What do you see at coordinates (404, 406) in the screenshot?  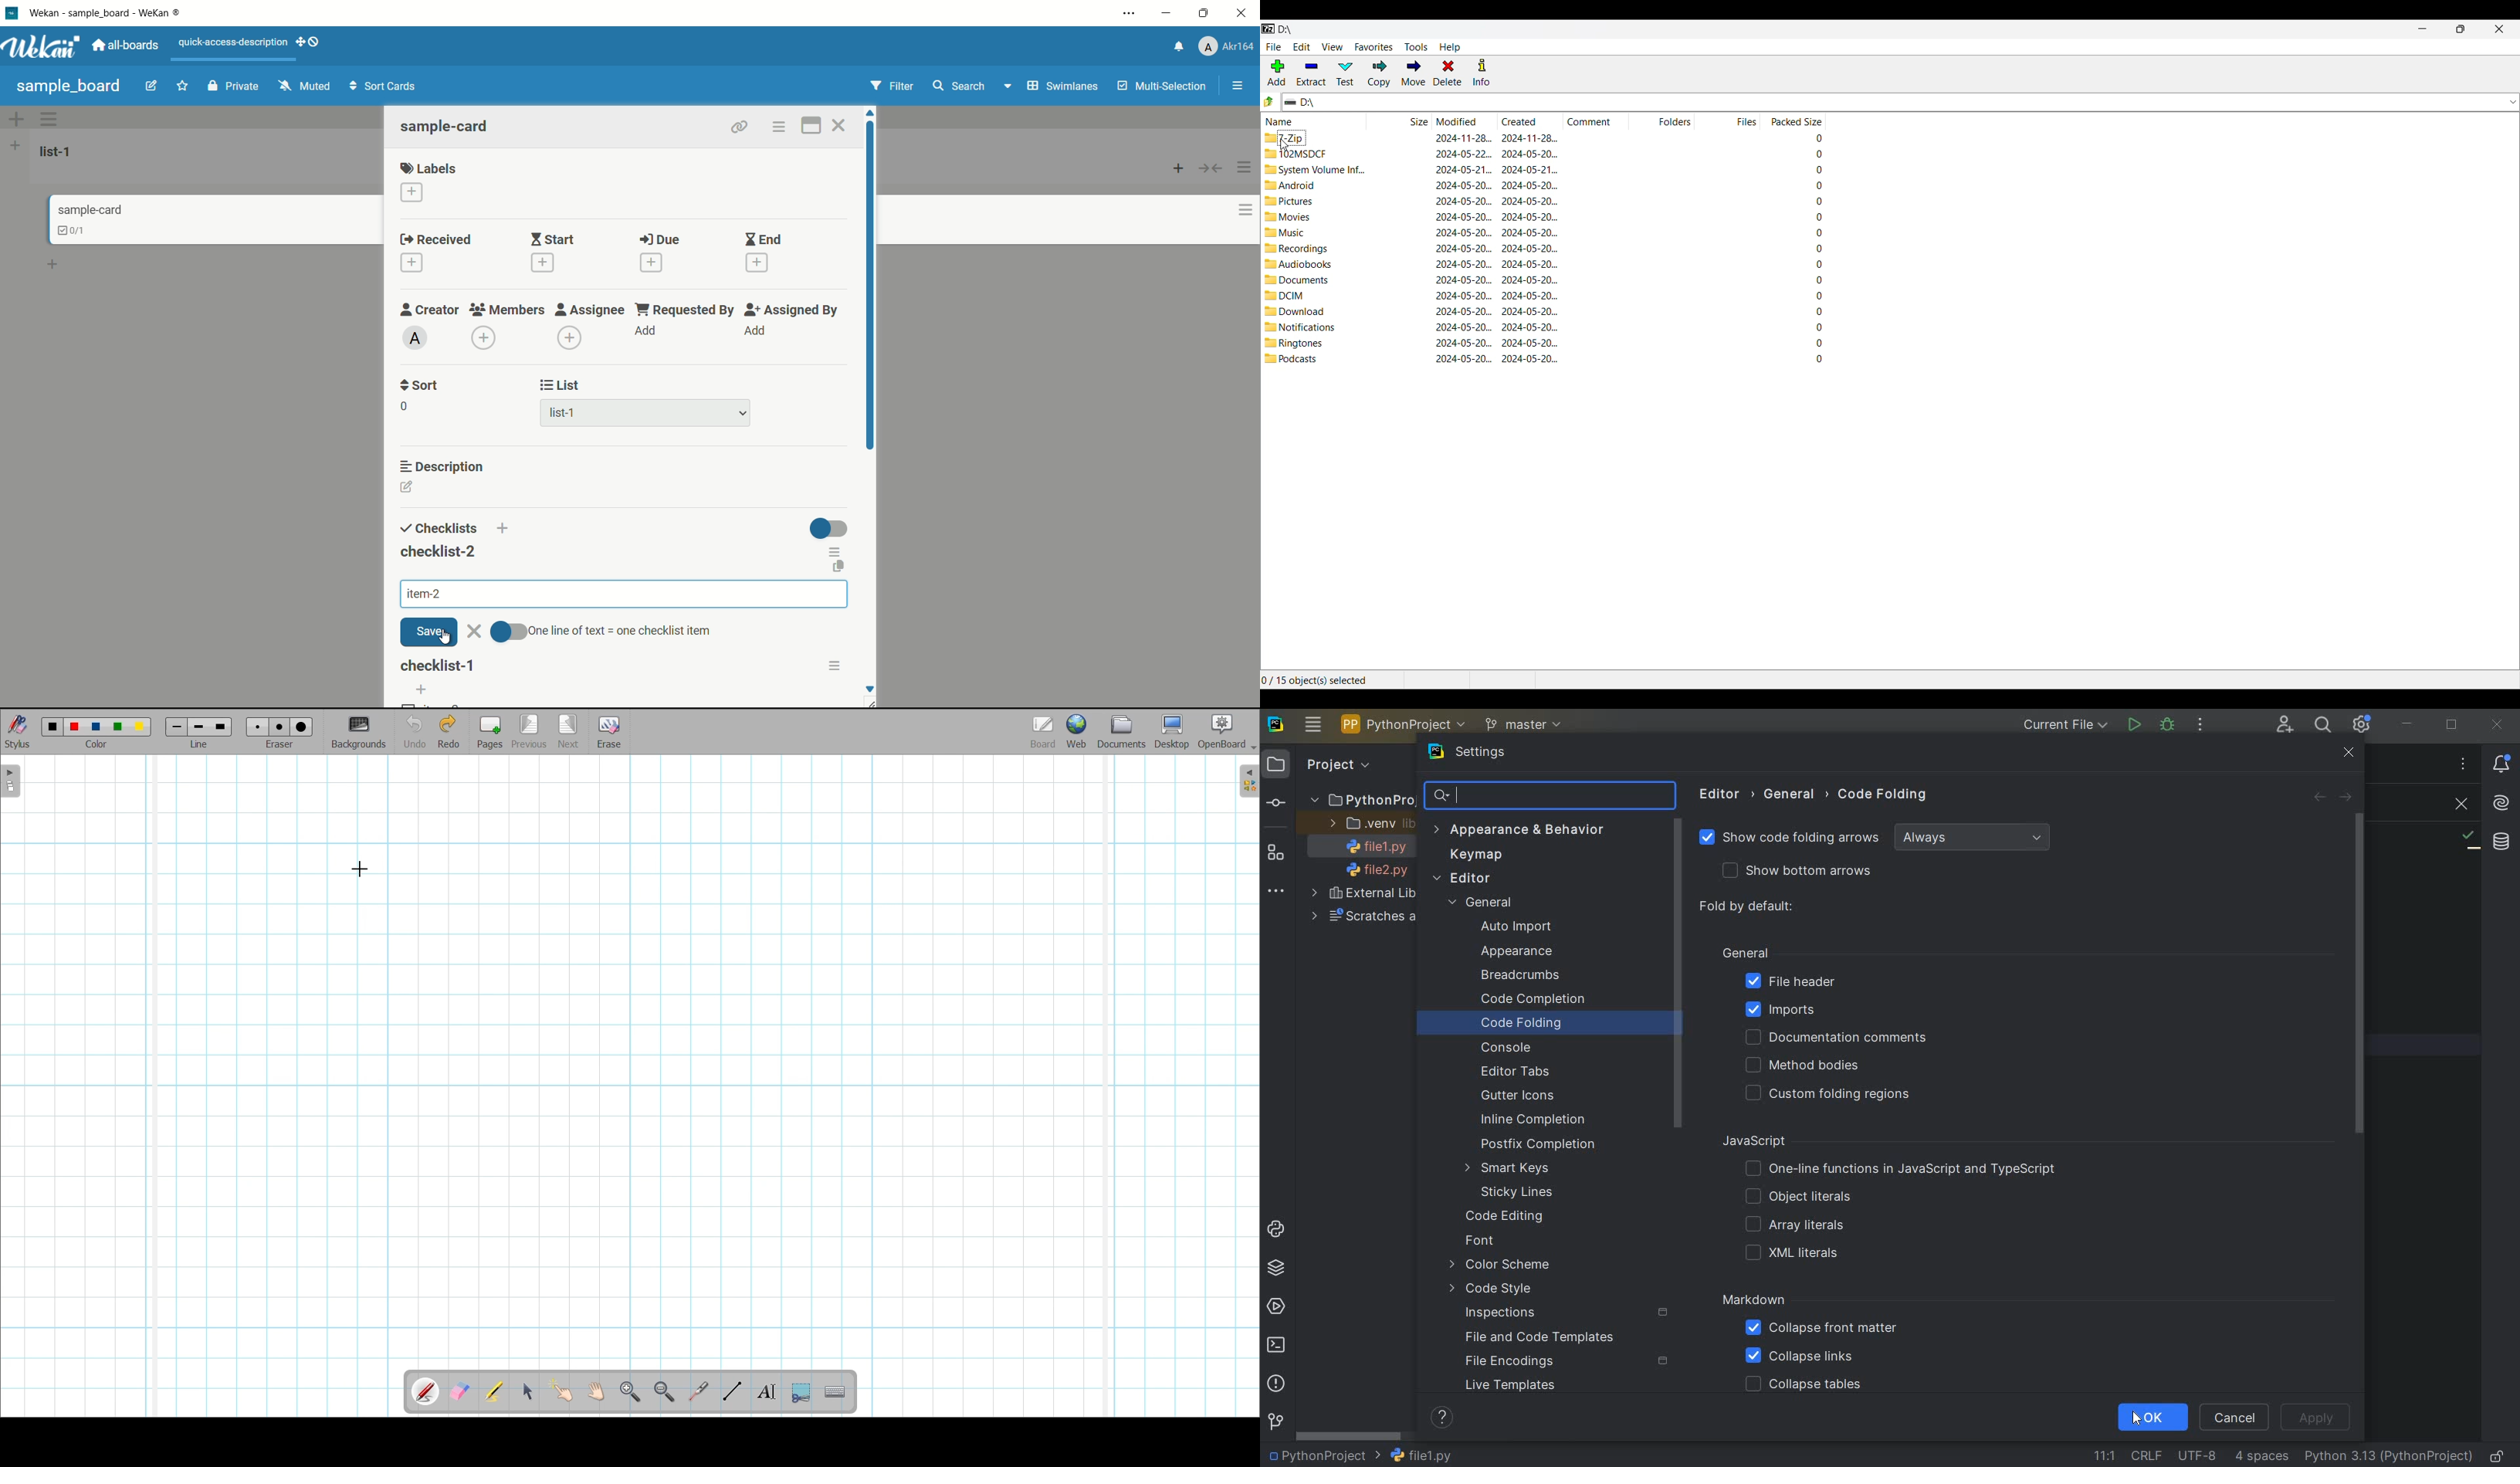 I see `0` at bounding box center [404, 406].